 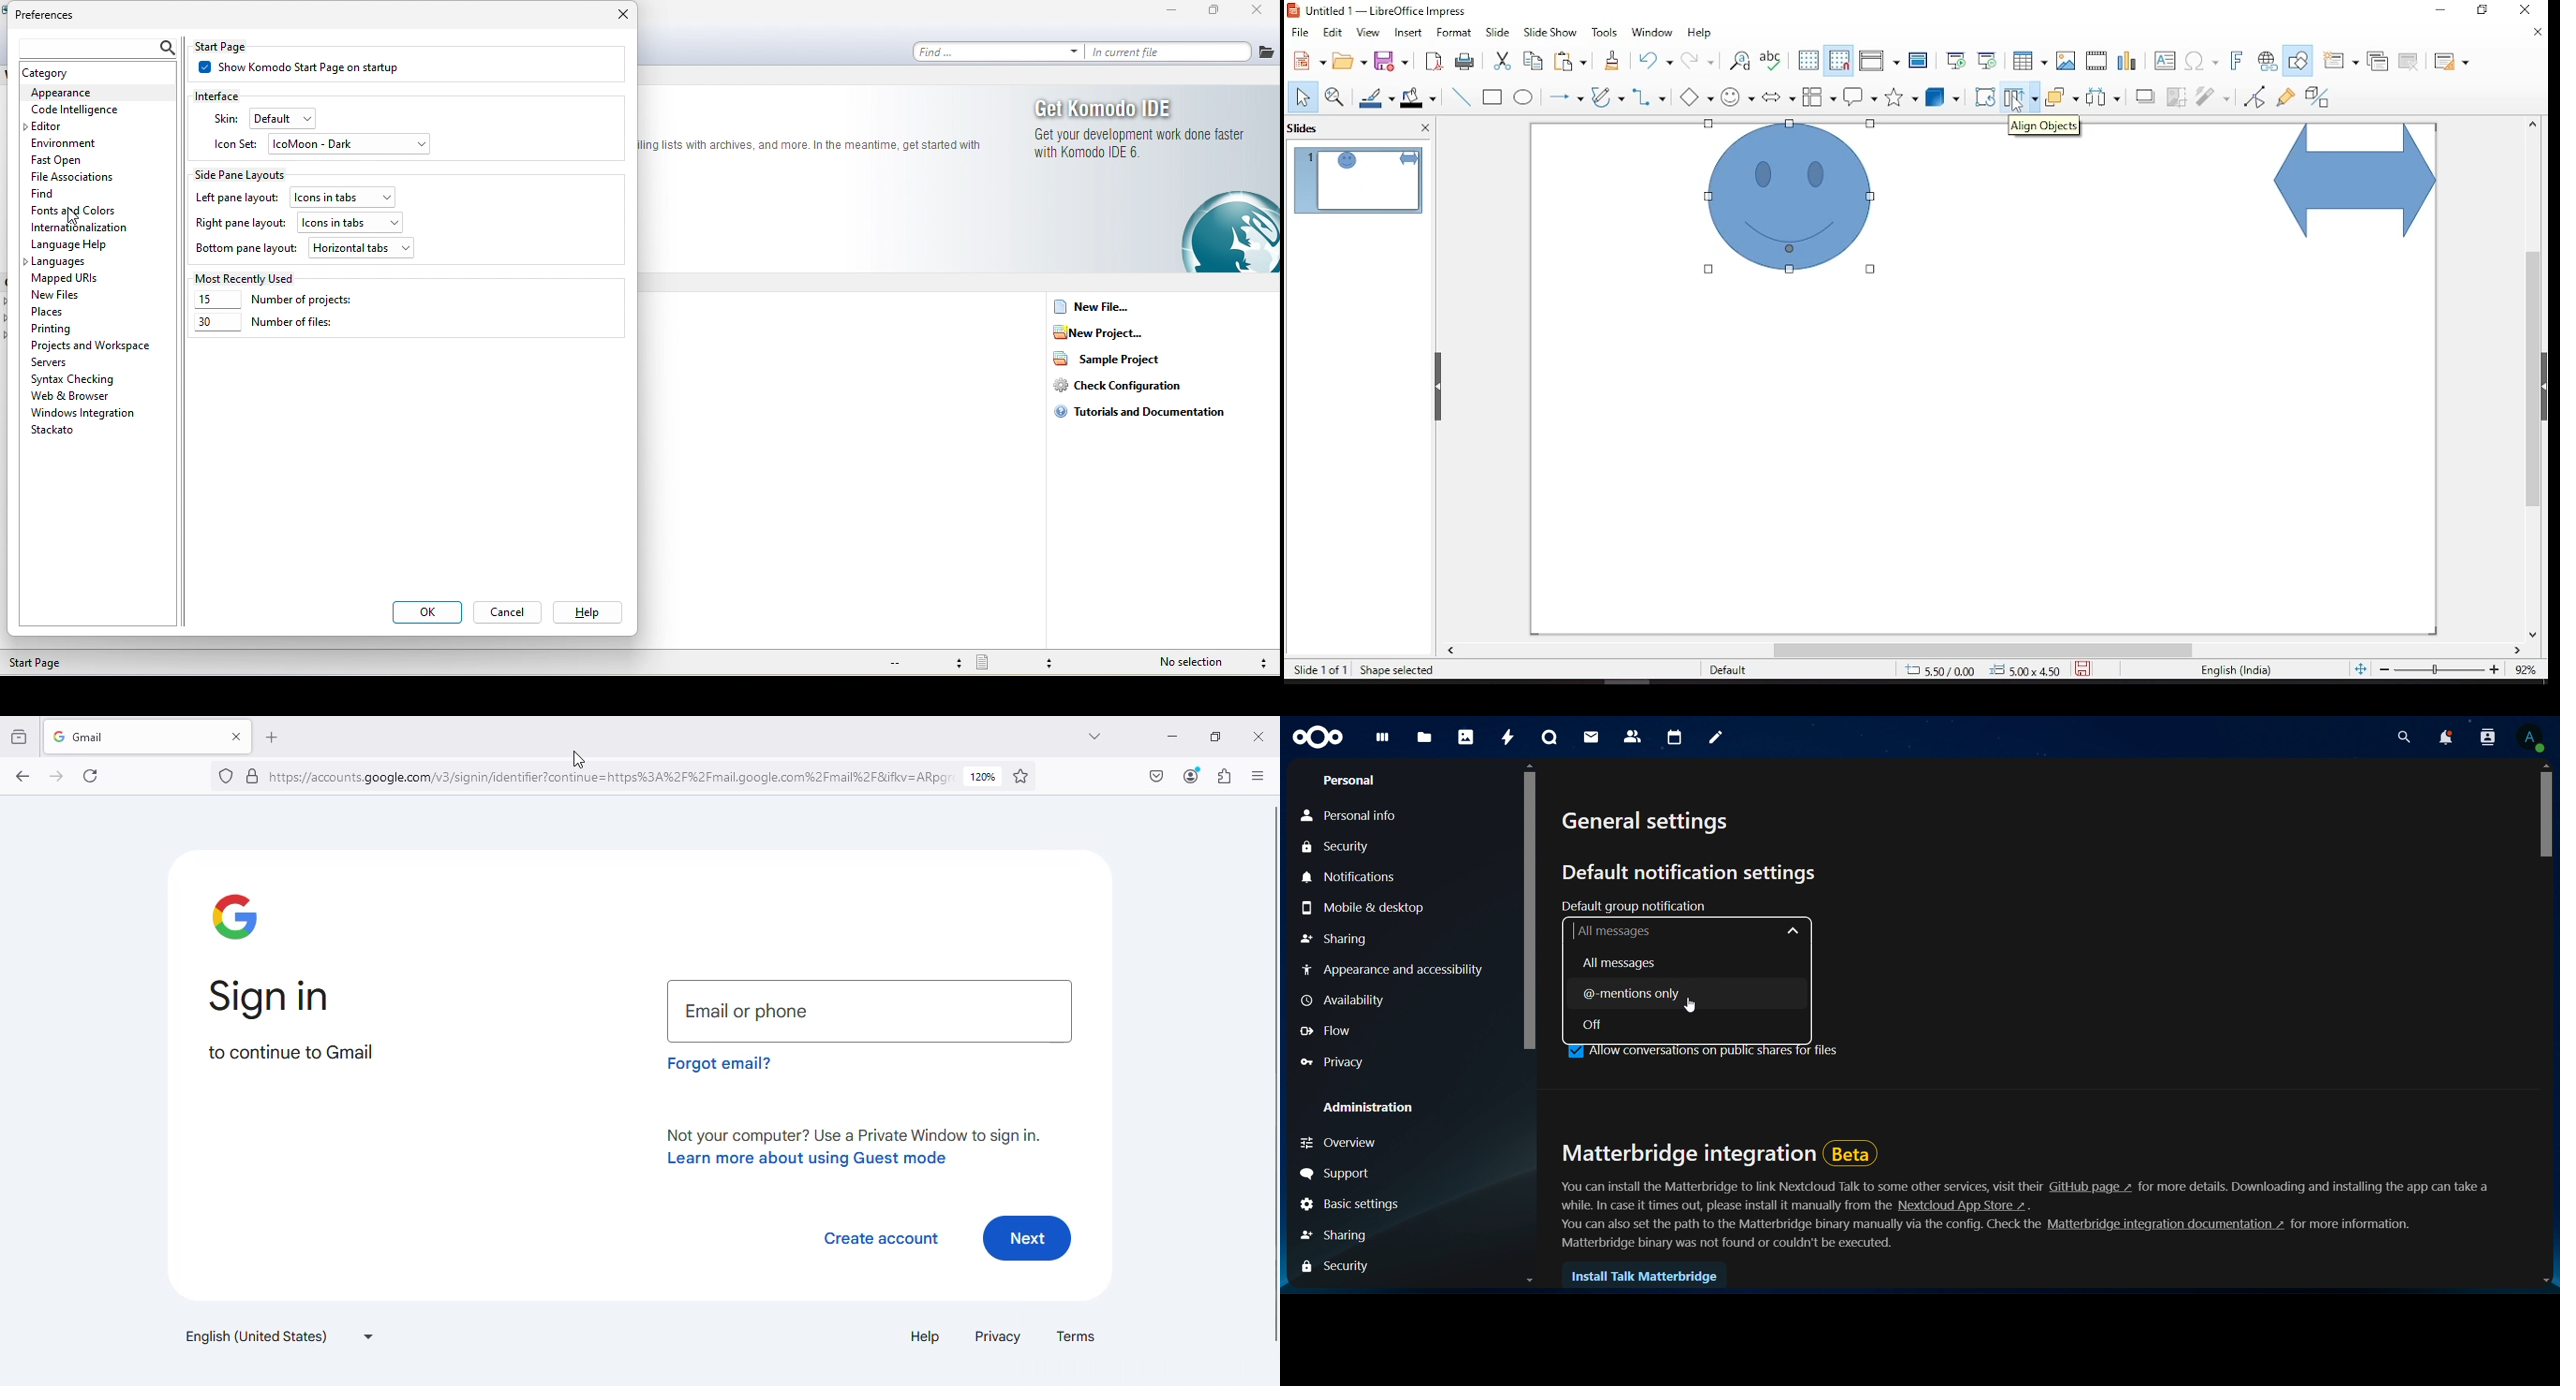 I want to click on minimize, so click(x=1173, y=738).